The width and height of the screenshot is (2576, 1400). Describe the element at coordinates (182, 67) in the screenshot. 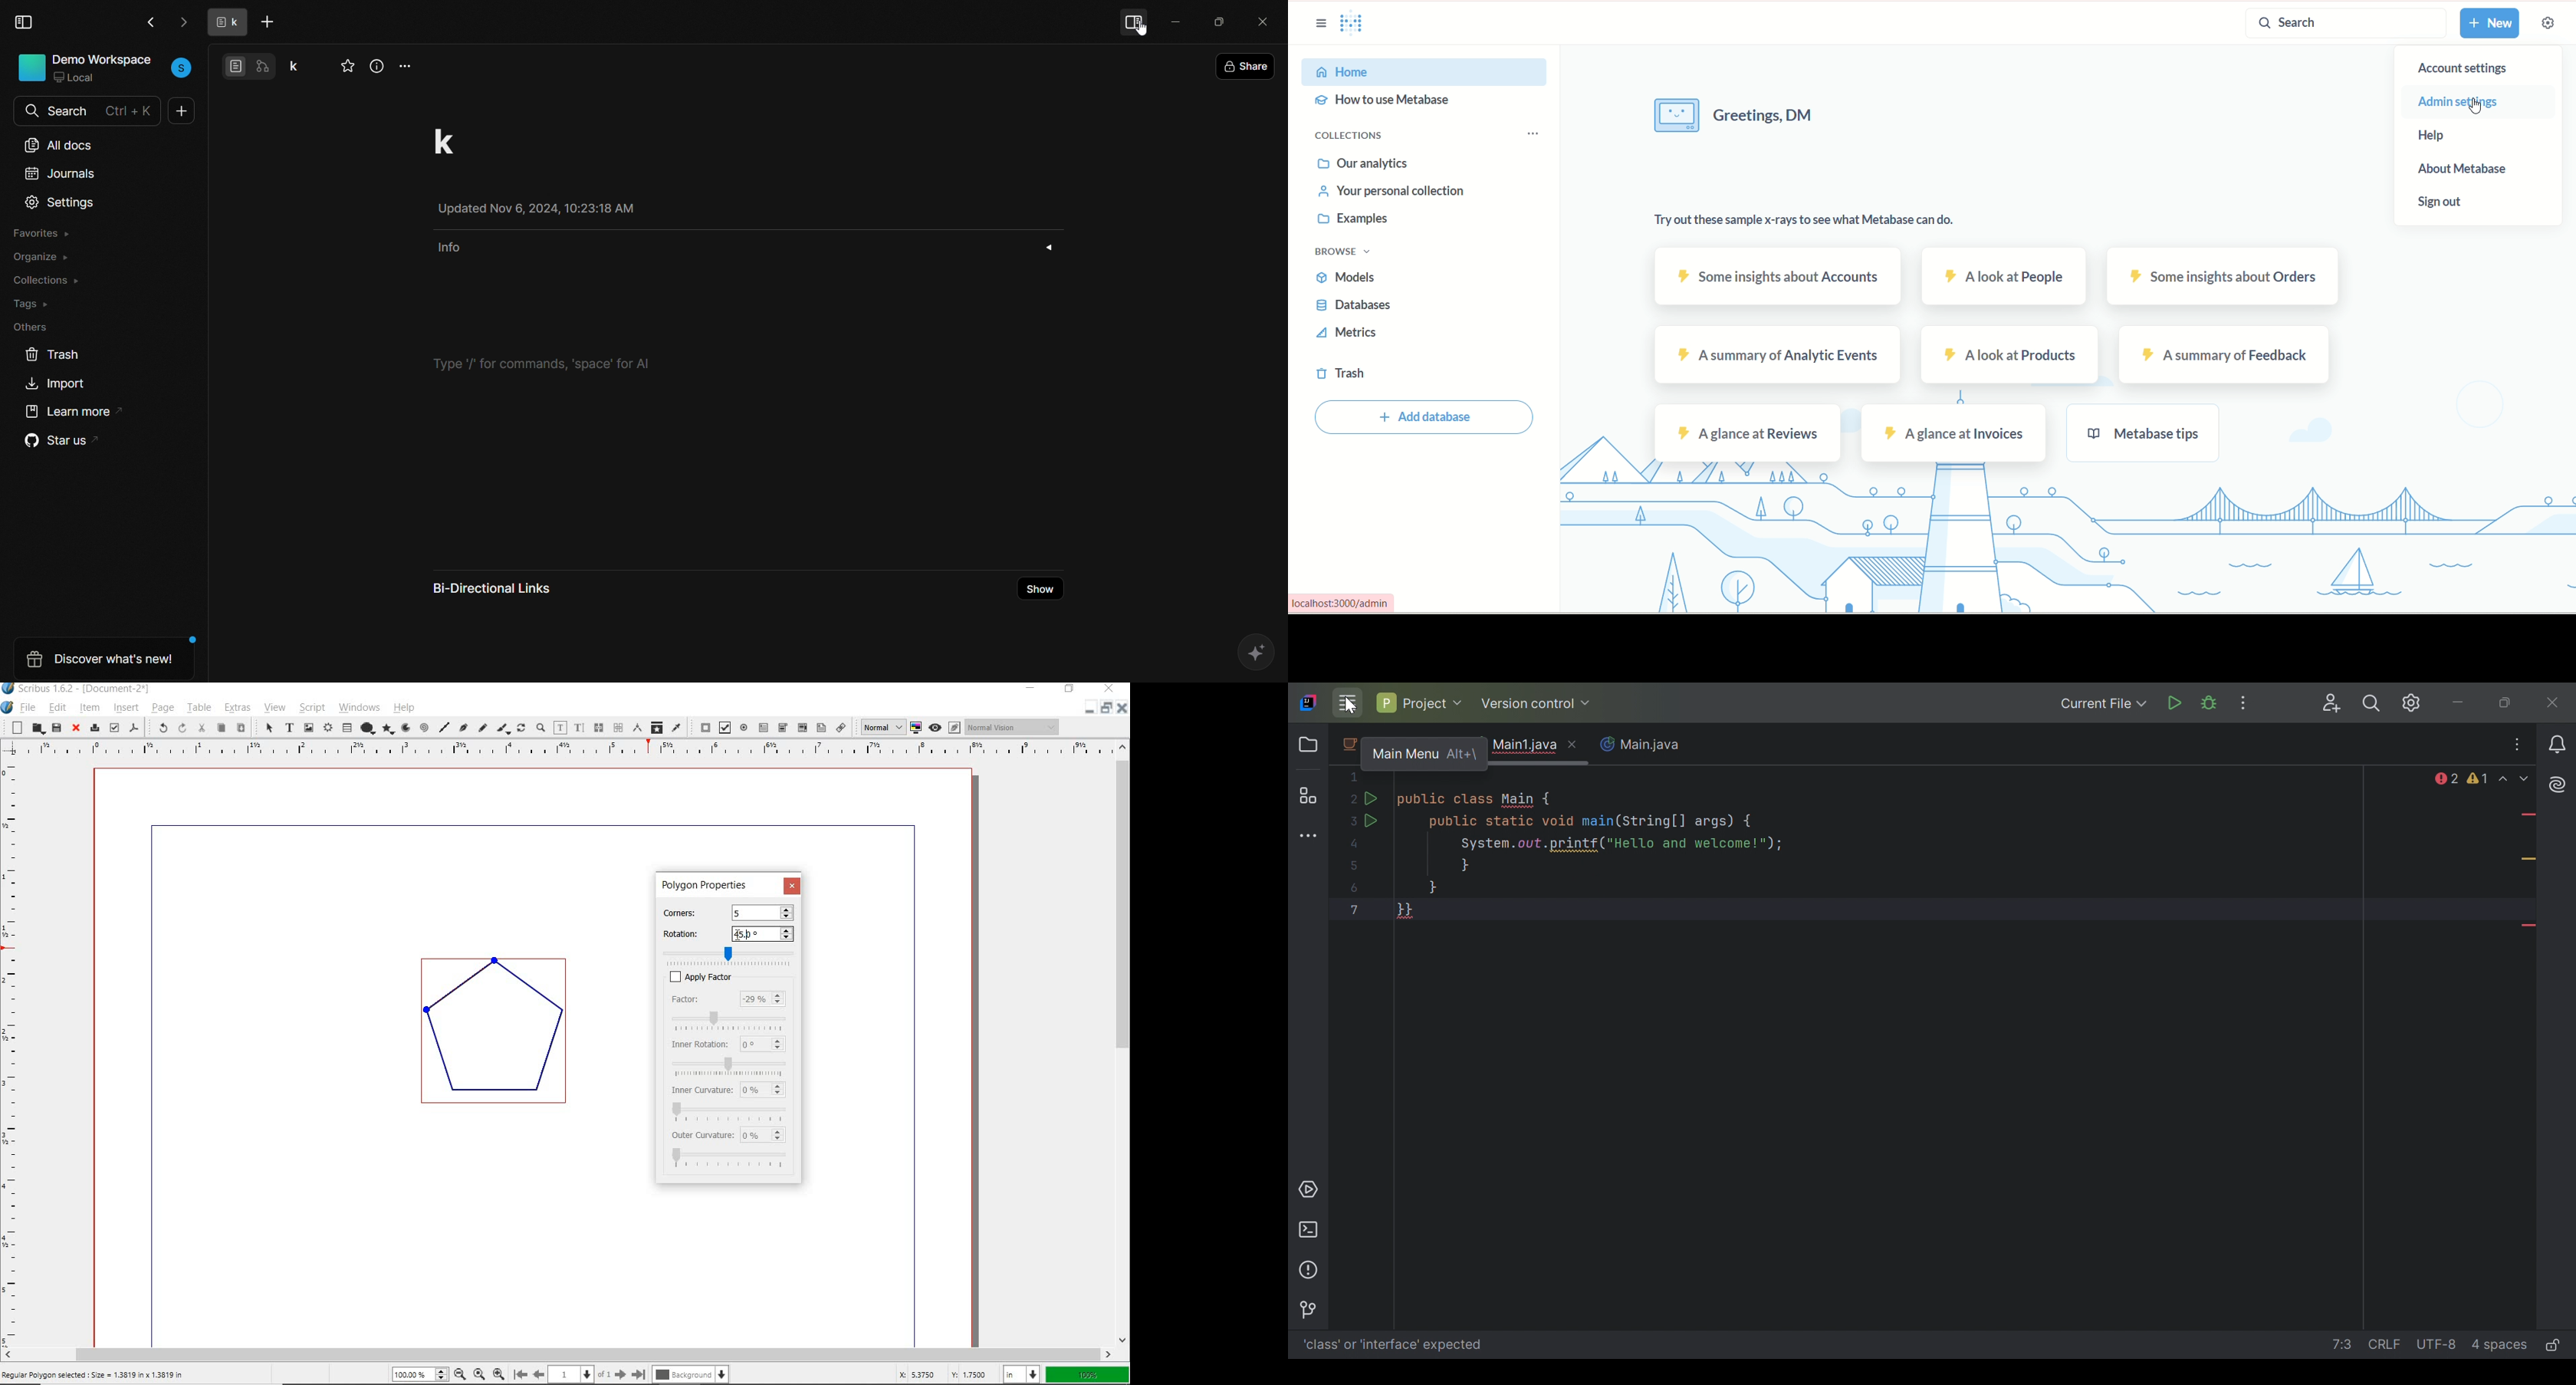

I see `user` at that location.